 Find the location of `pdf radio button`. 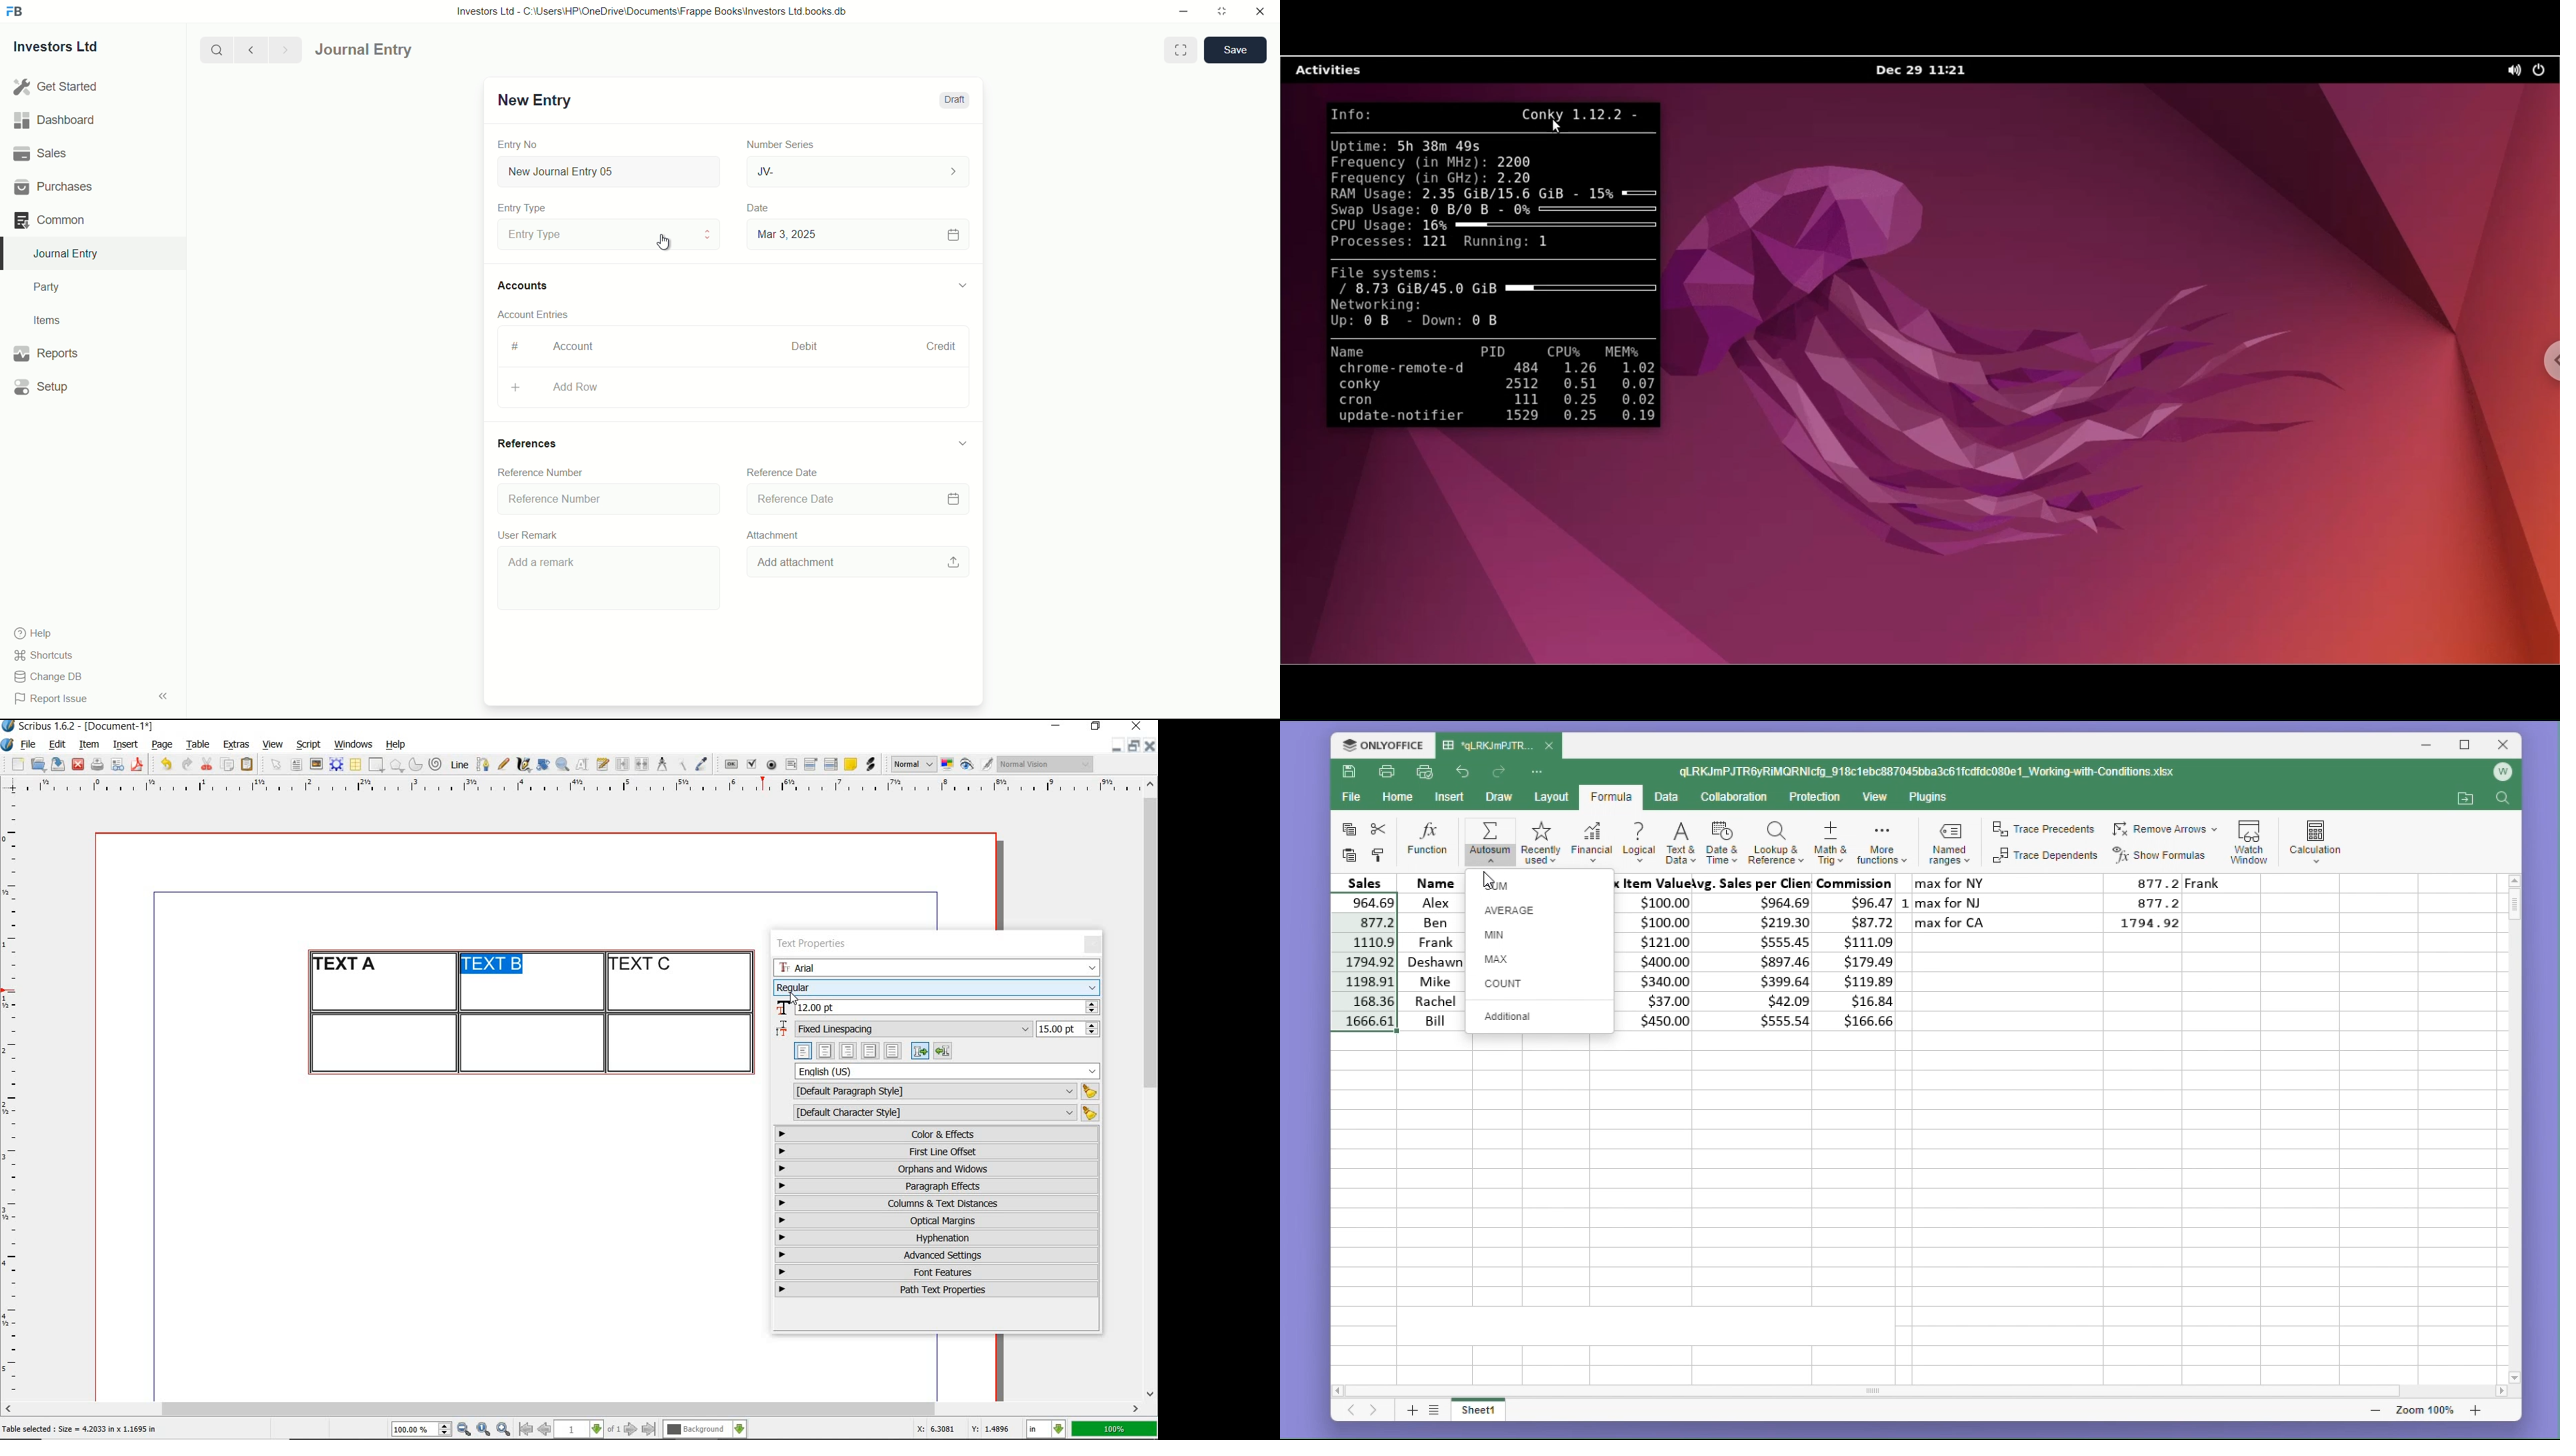

pdf radio button is located at coordinates (772, 766).